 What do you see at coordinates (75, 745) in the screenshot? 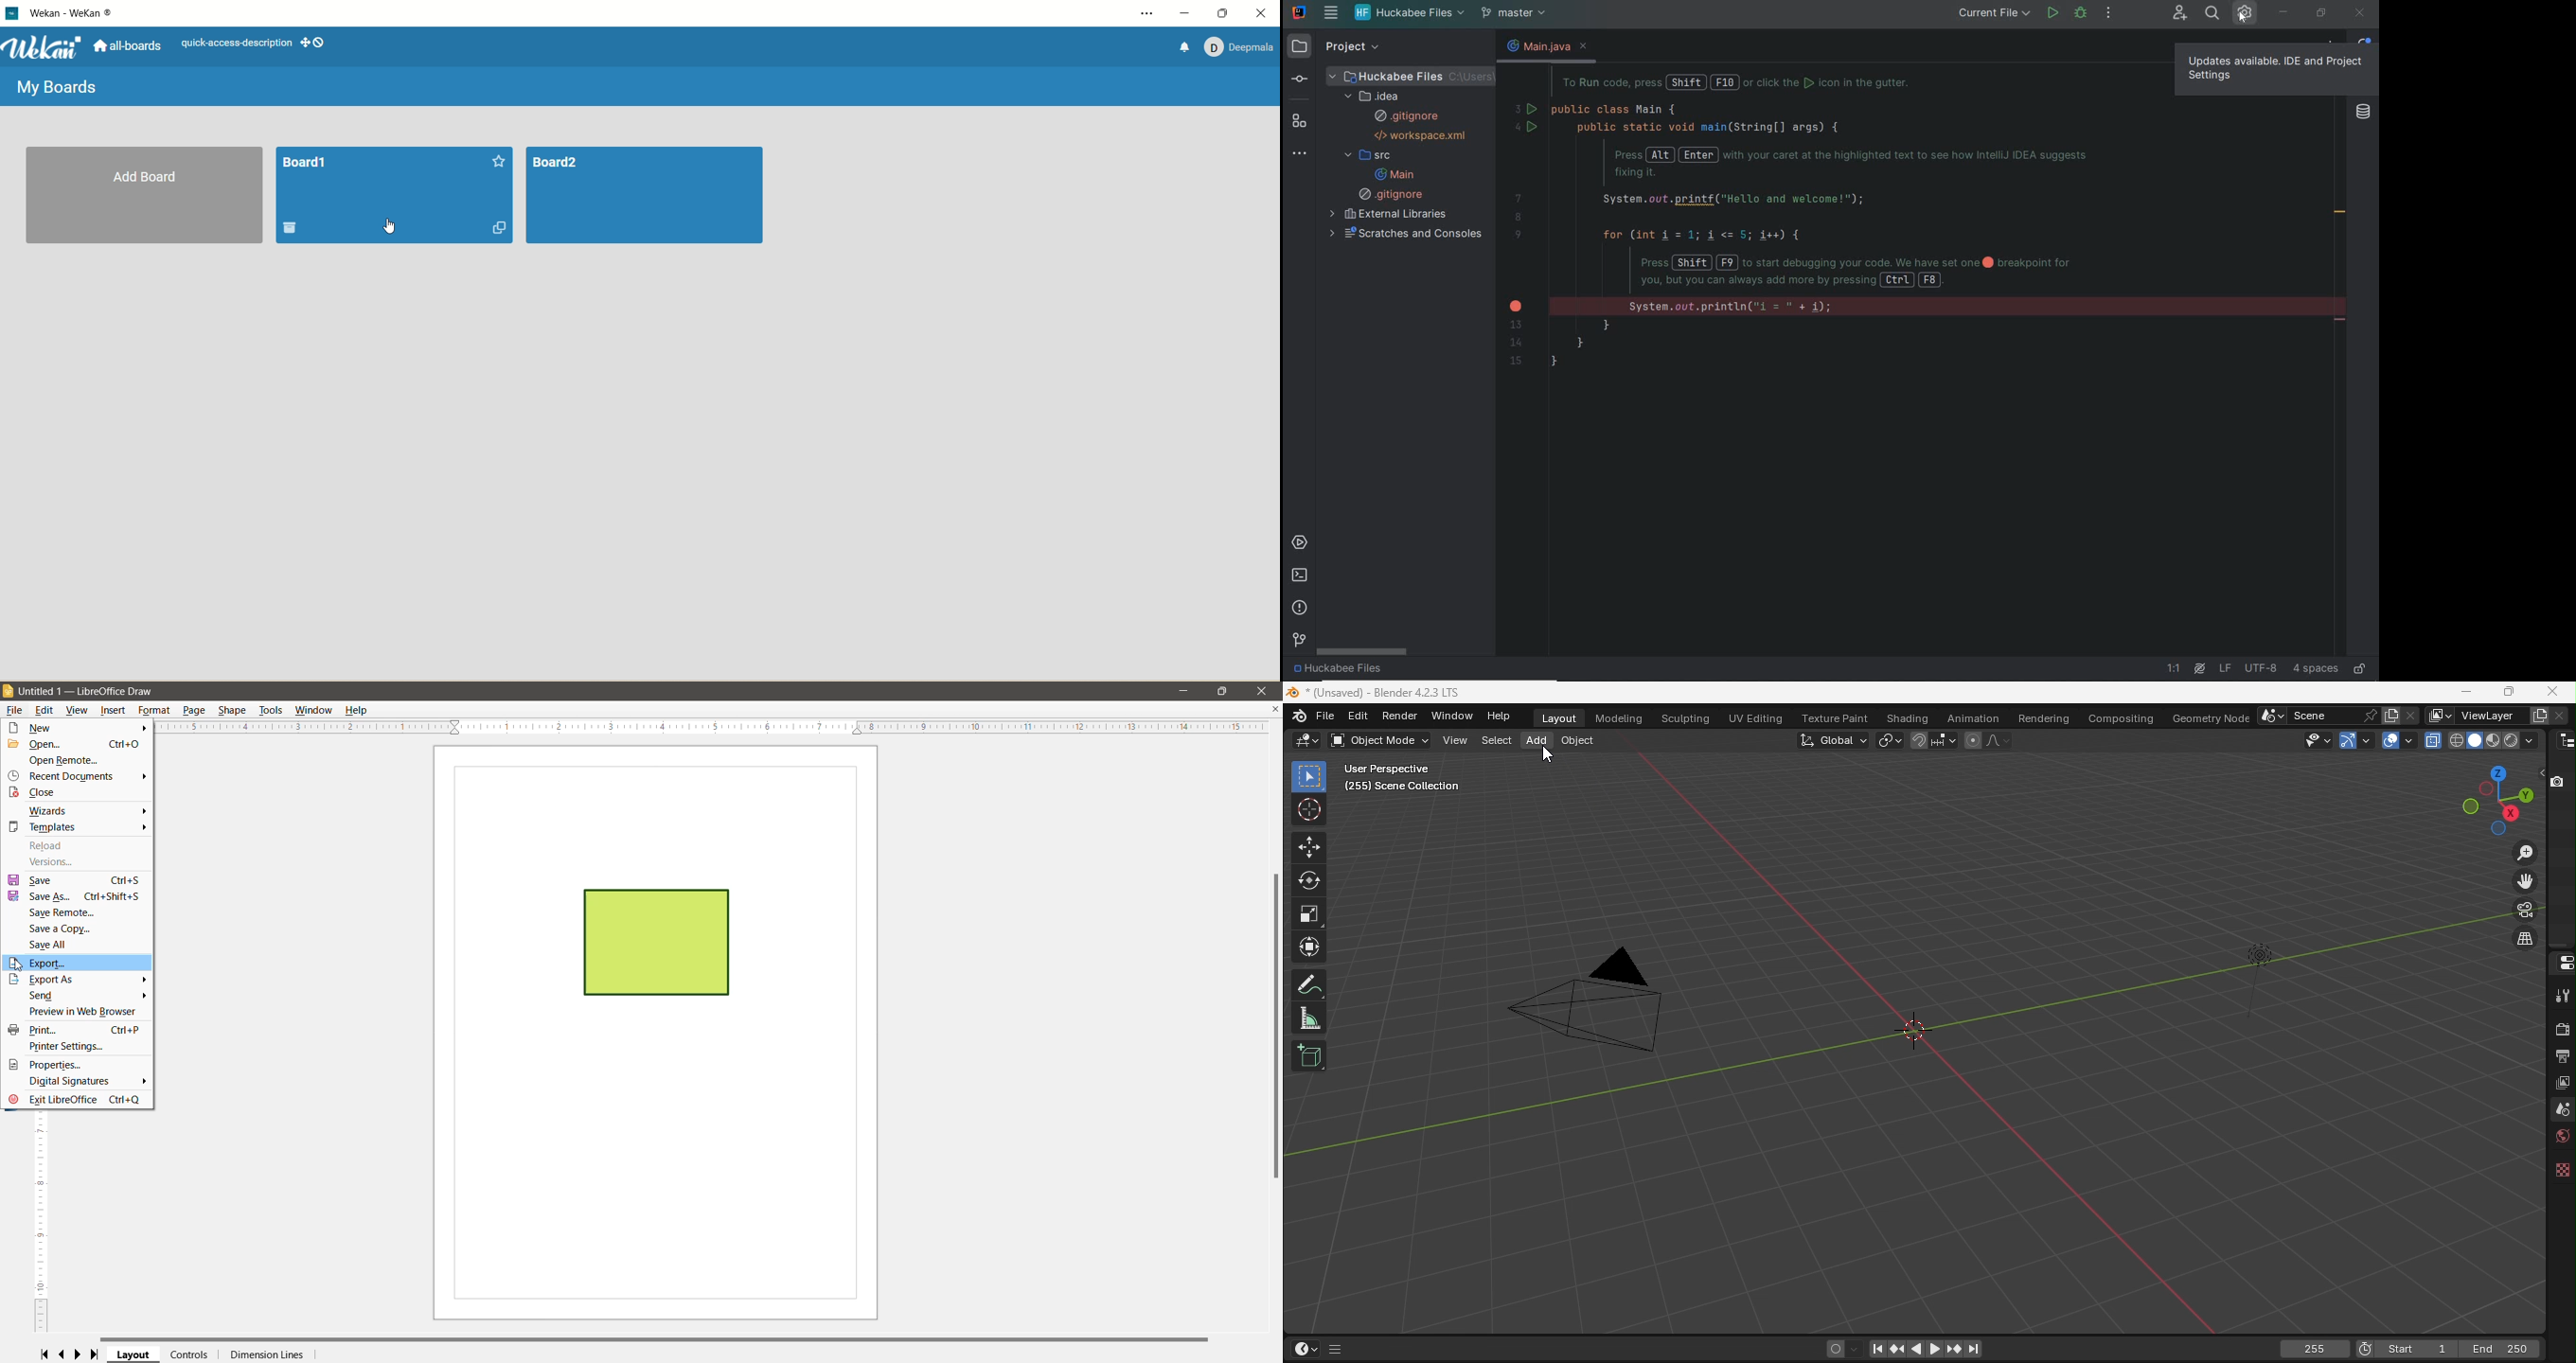
I see `Open` at bounding box center [75, 745].